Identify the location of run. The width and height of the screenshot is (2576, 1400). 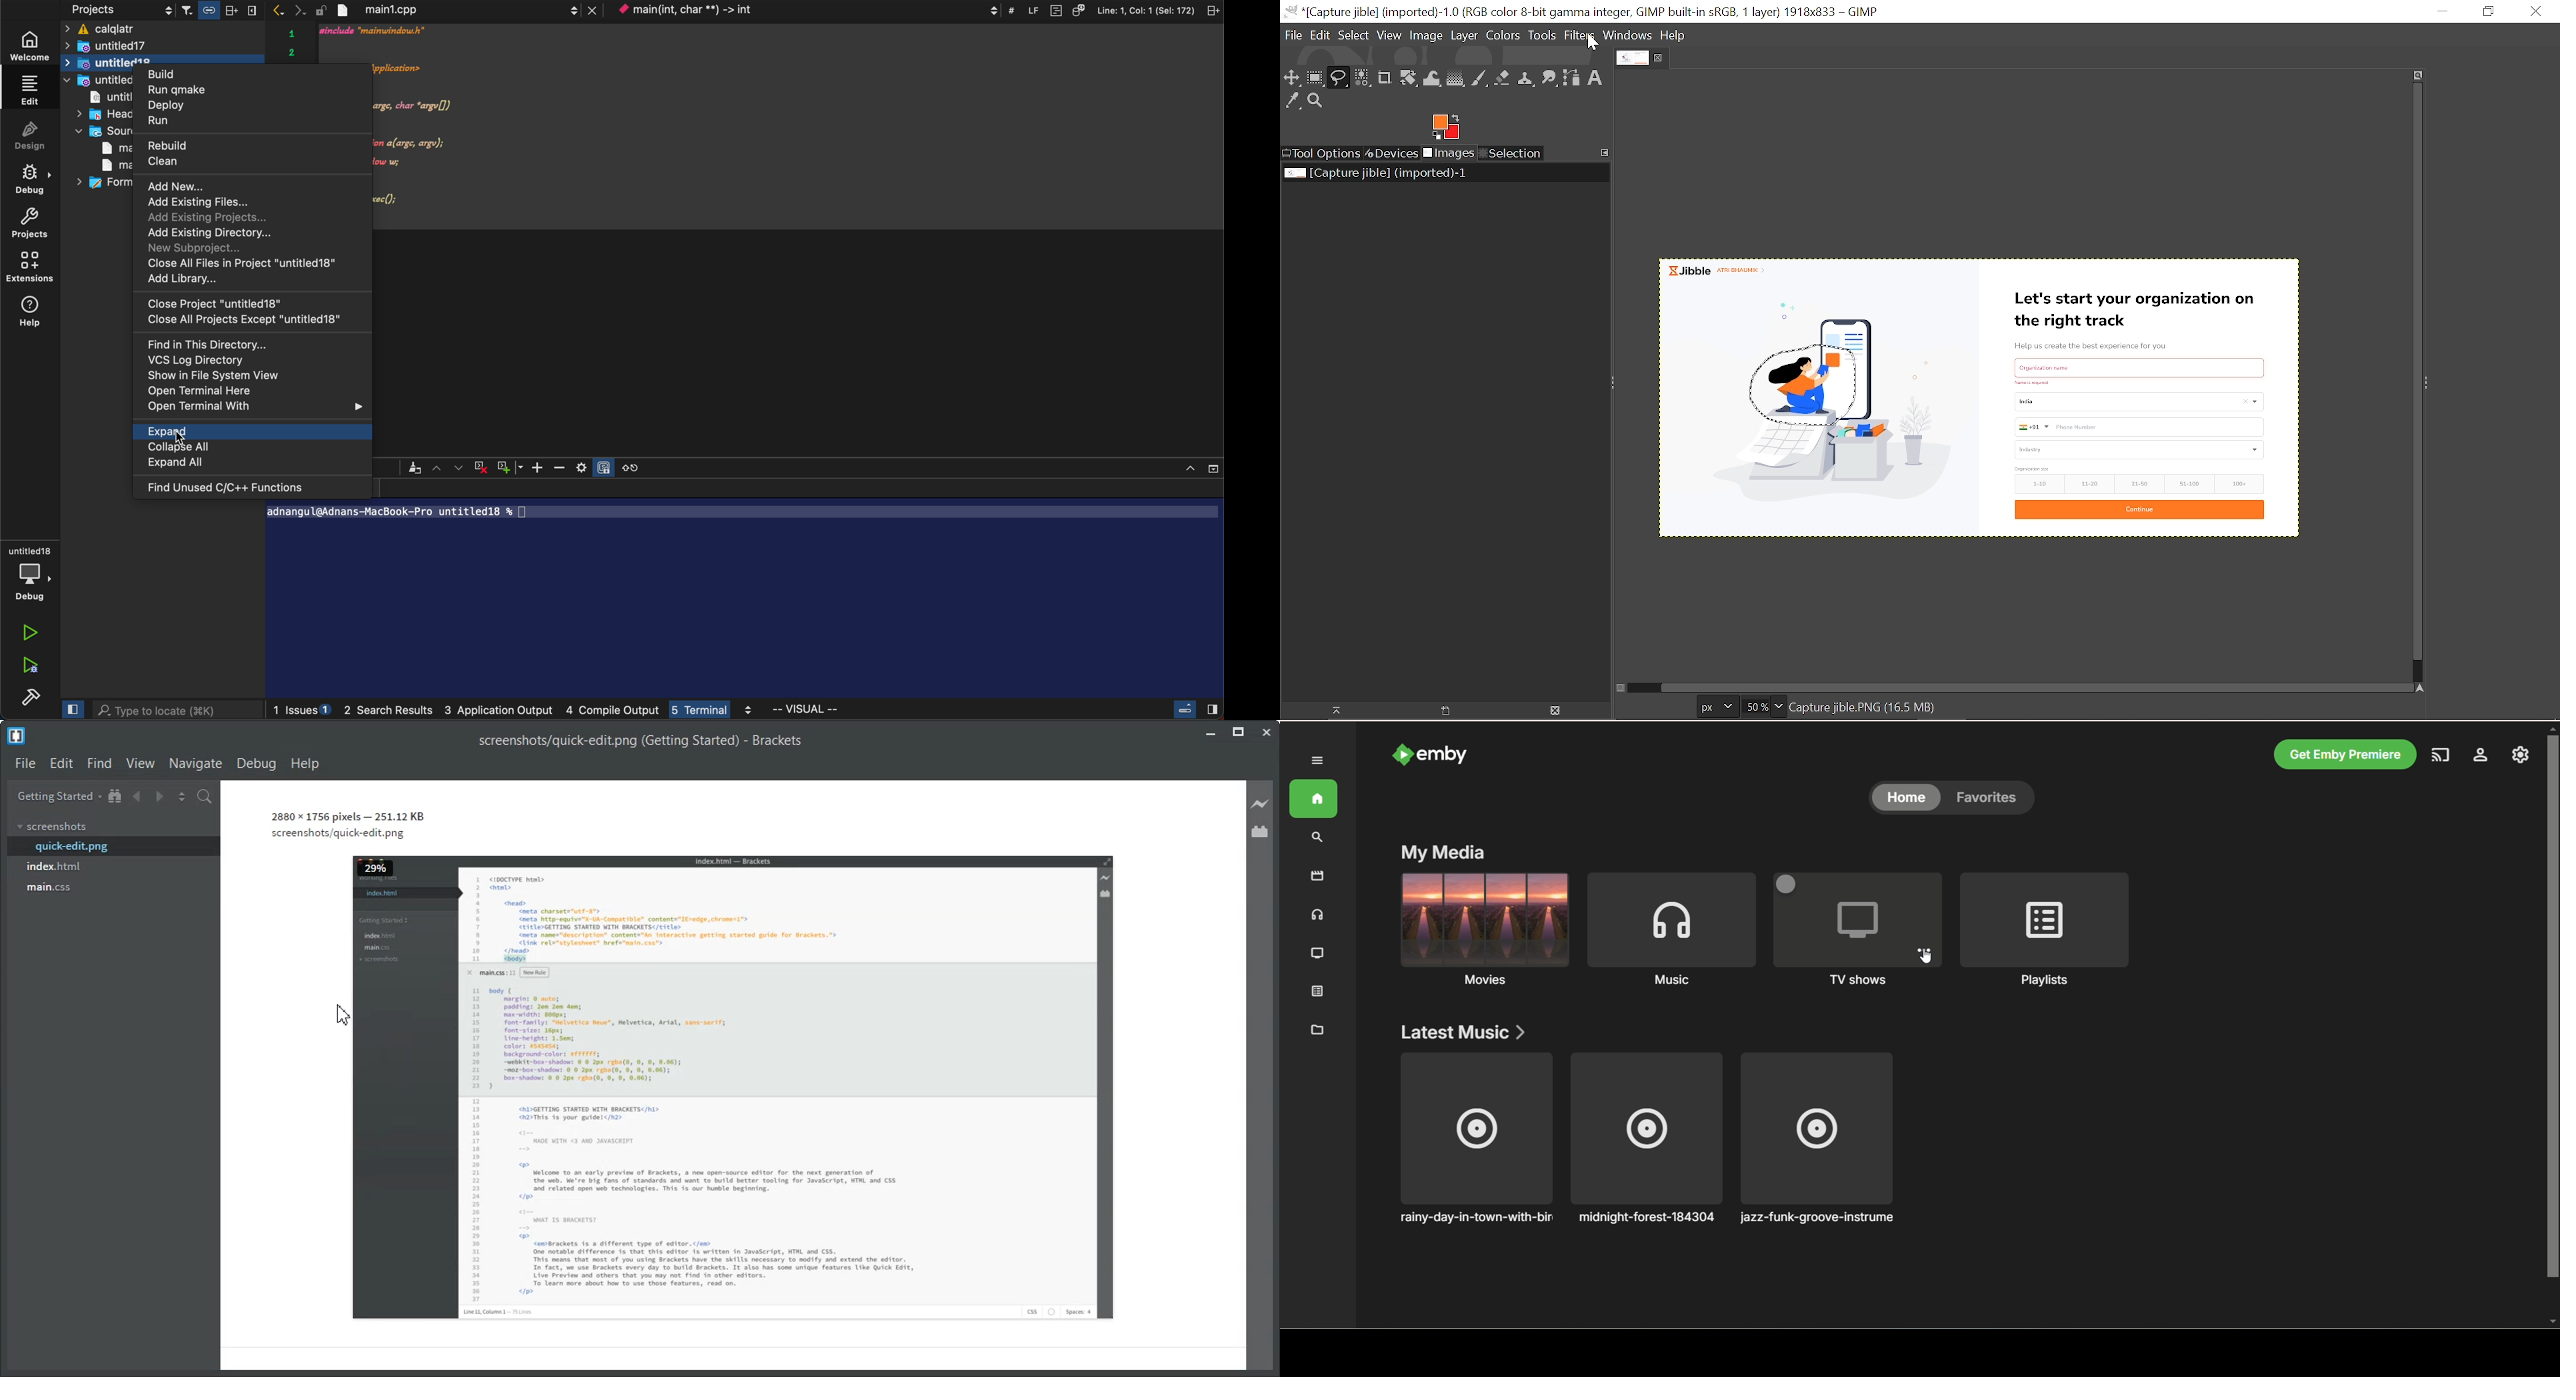
(174, 122).